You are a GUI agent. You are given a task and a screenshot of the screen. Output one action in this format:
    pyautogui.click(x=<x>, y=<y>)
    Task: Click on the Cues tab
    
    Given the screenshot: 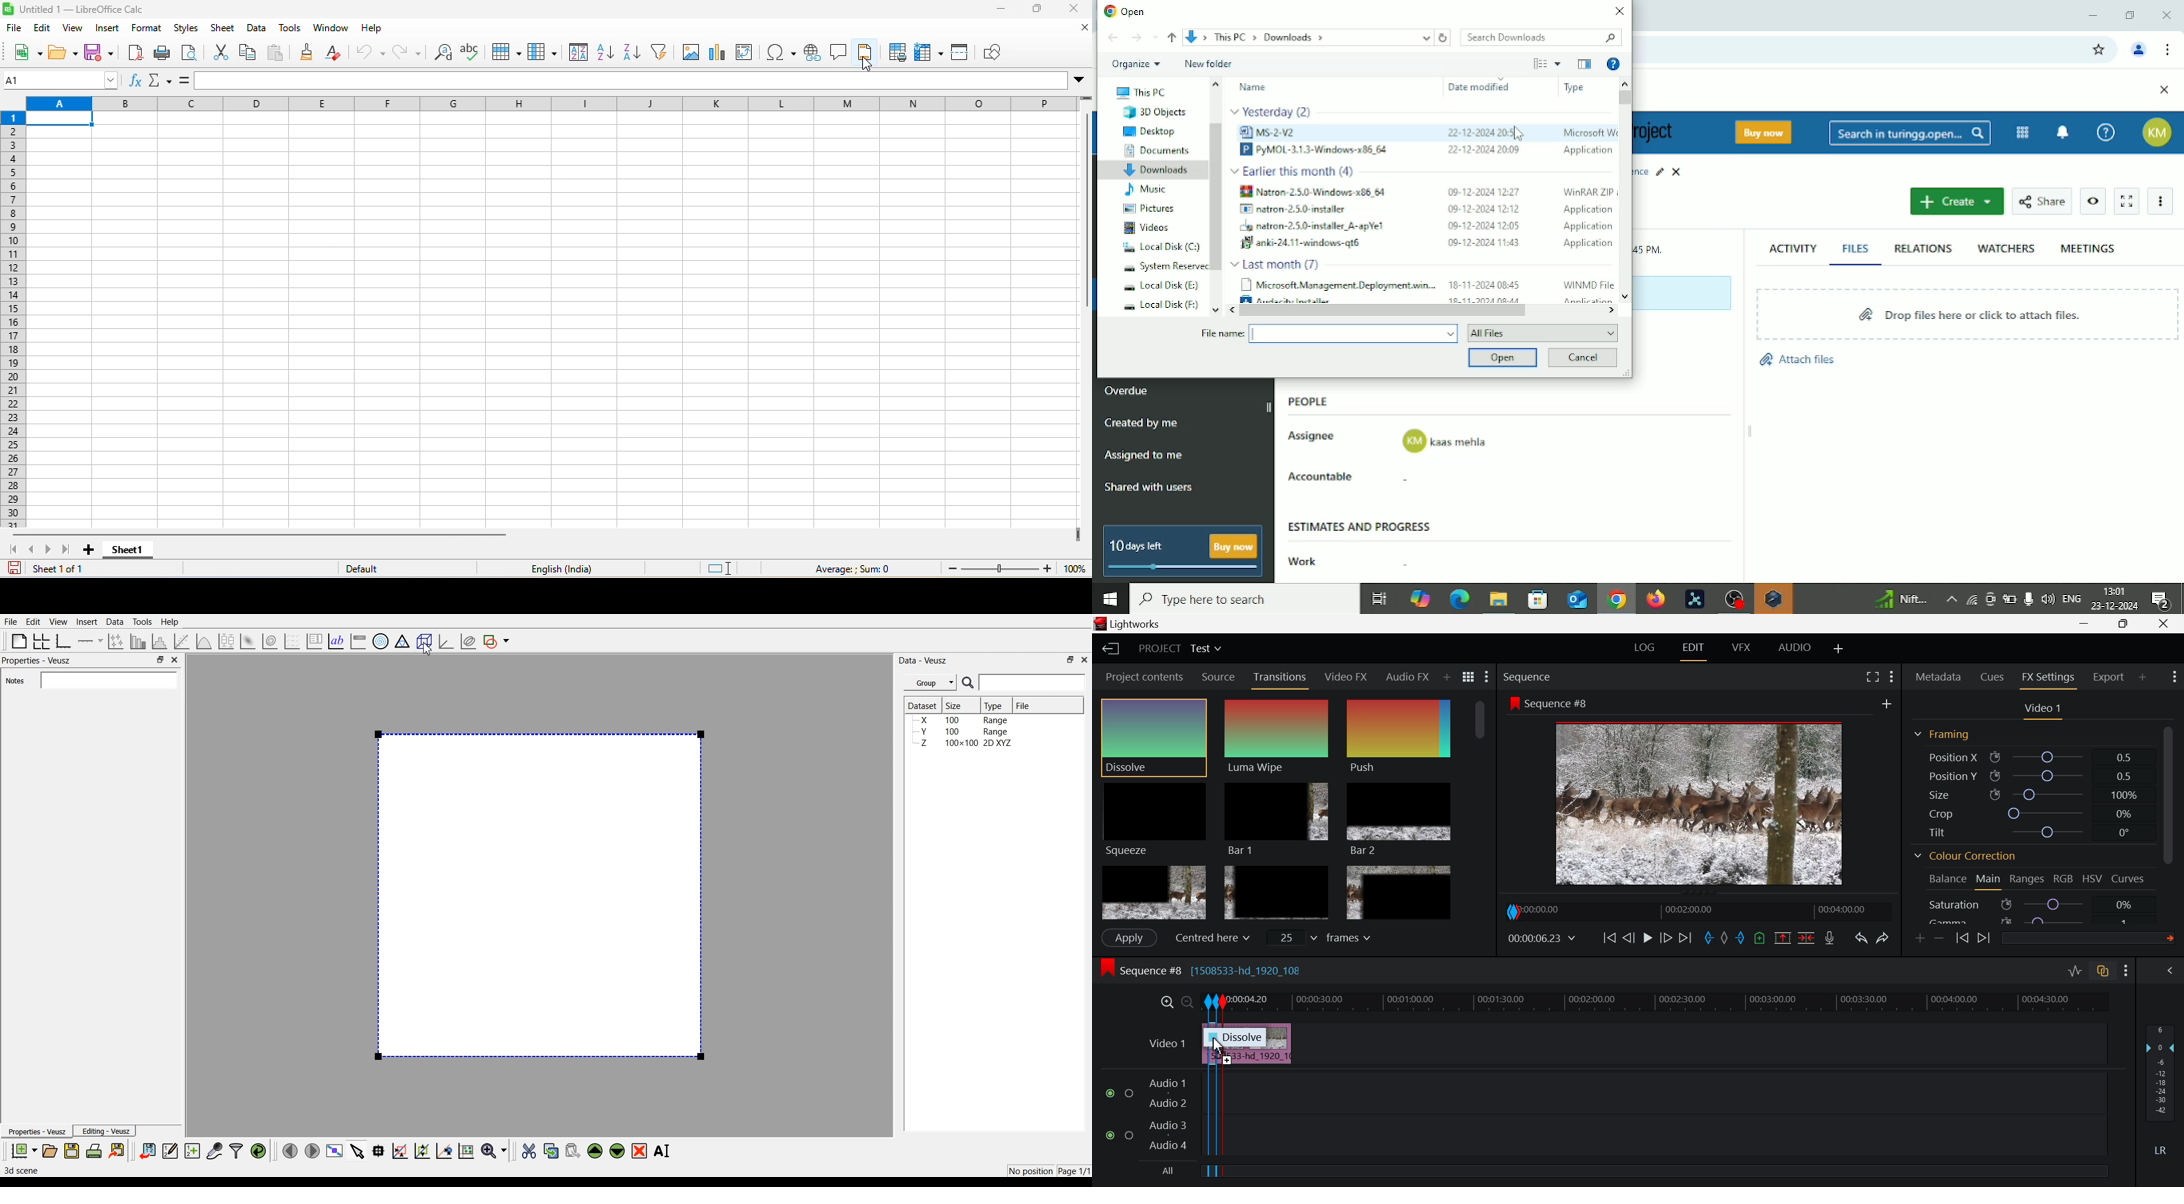 What is the action you would take?
    pyautogui.click(x=1993, y=676)
    